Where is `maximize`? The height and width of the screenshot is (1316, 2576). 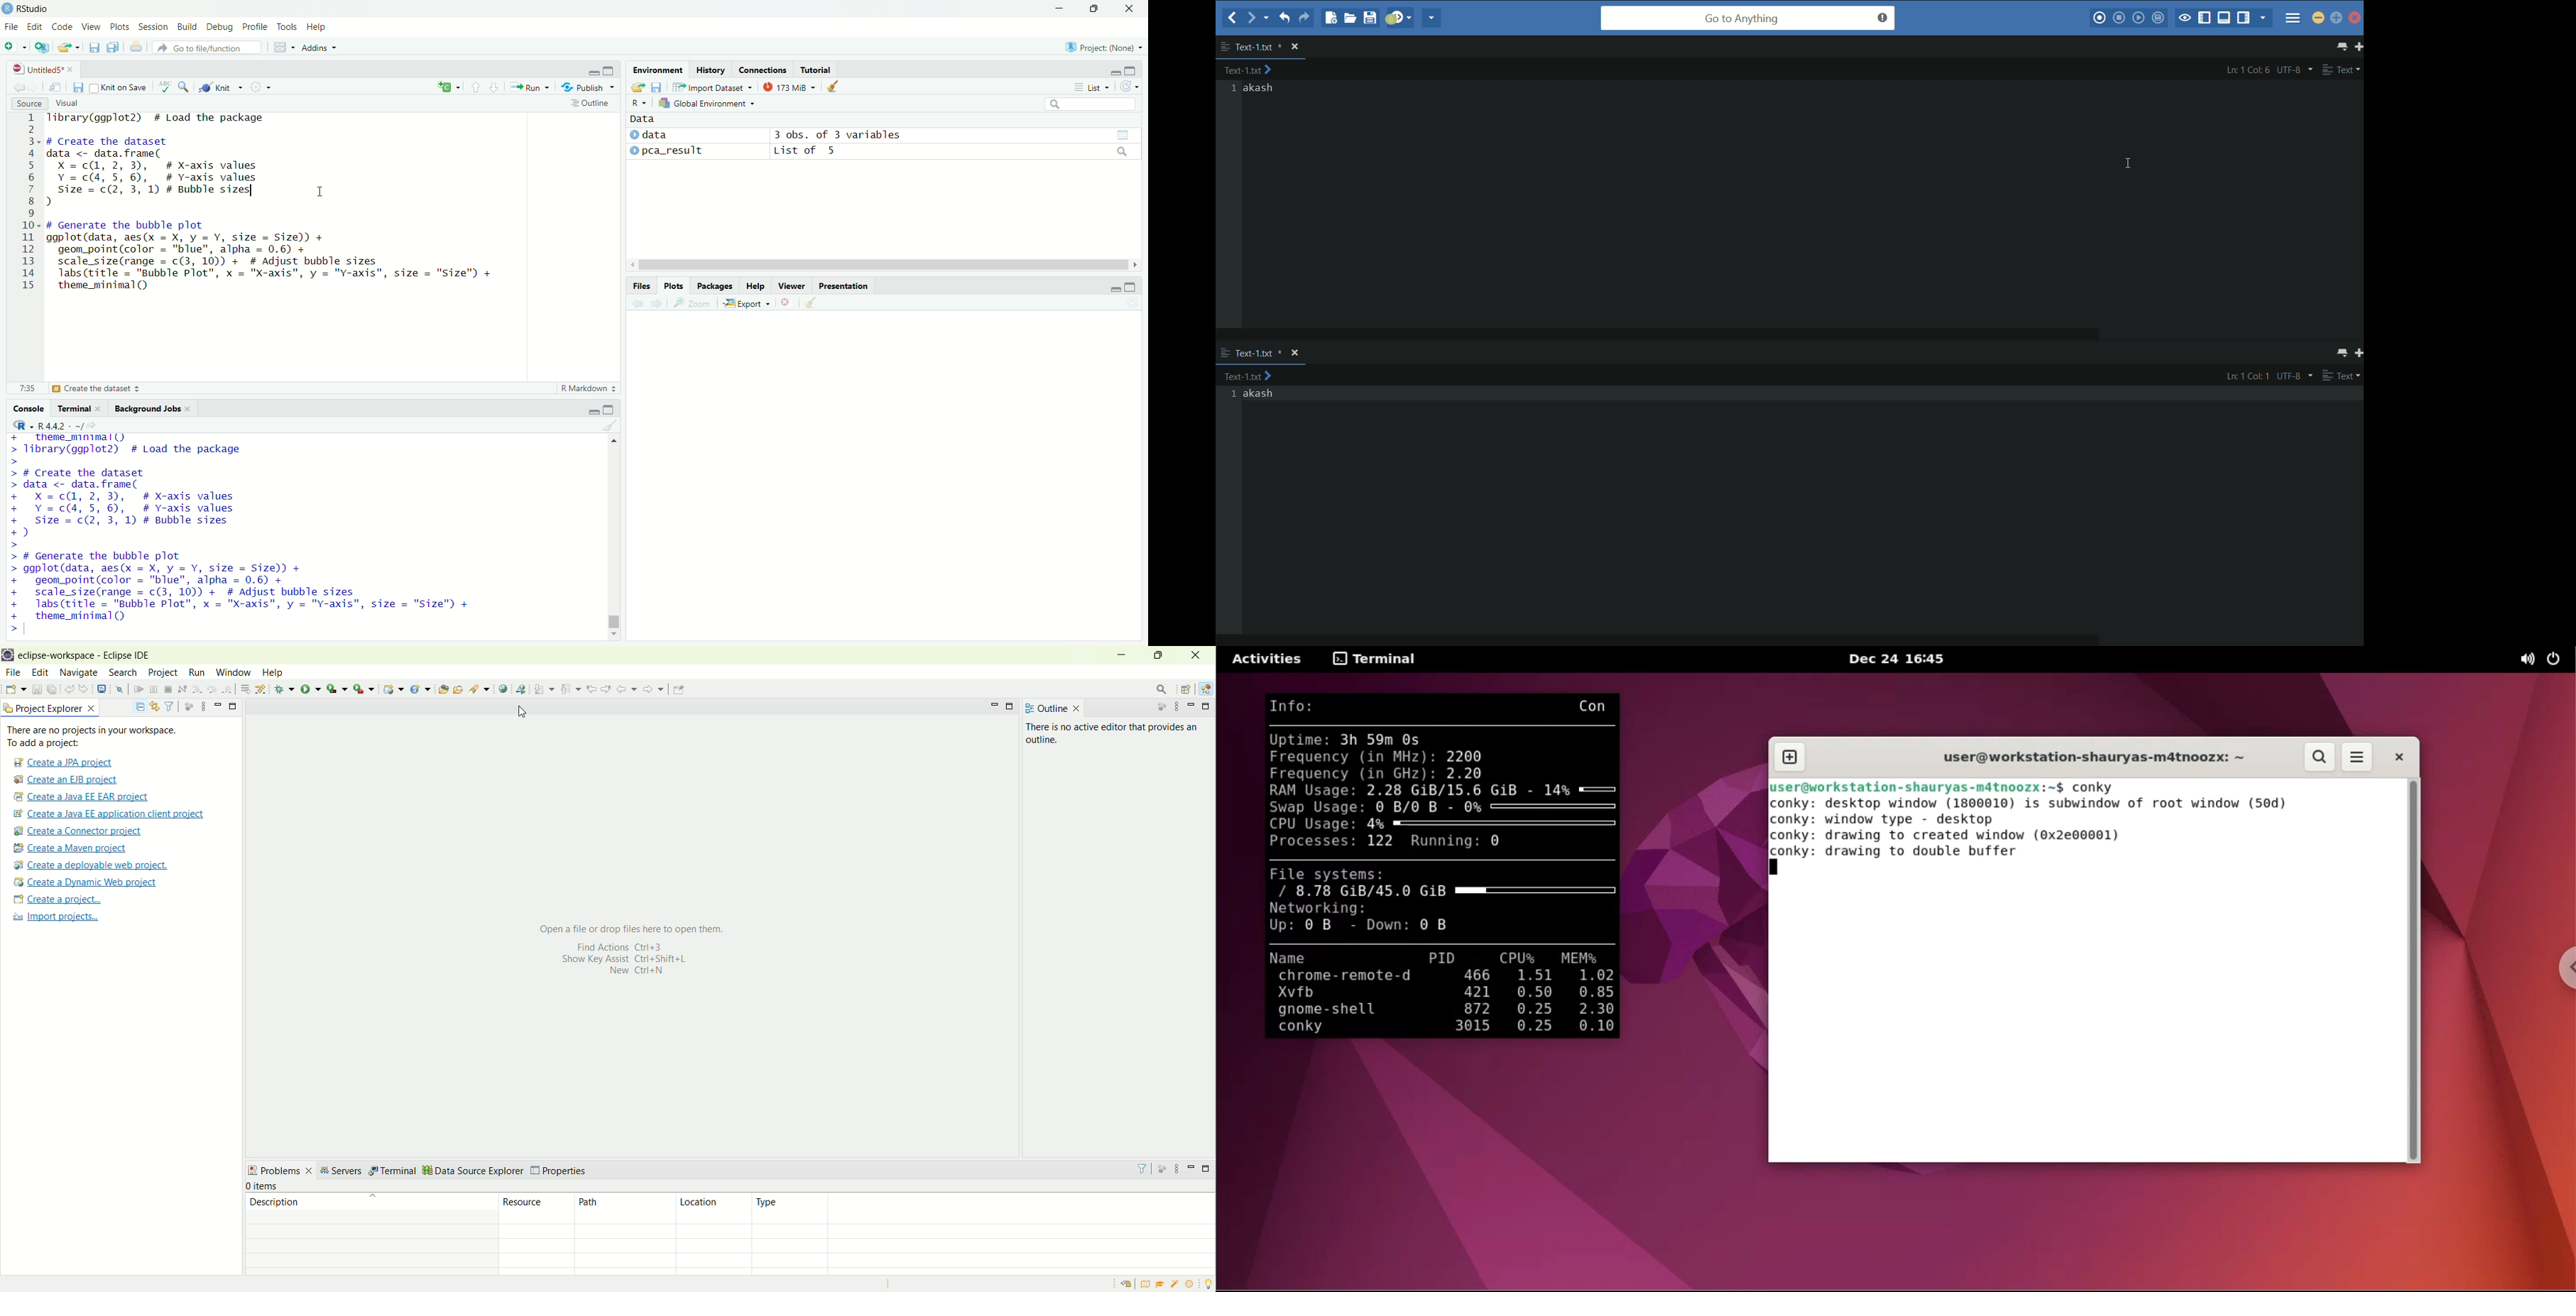
maximize is located at coordinates (609, 409).